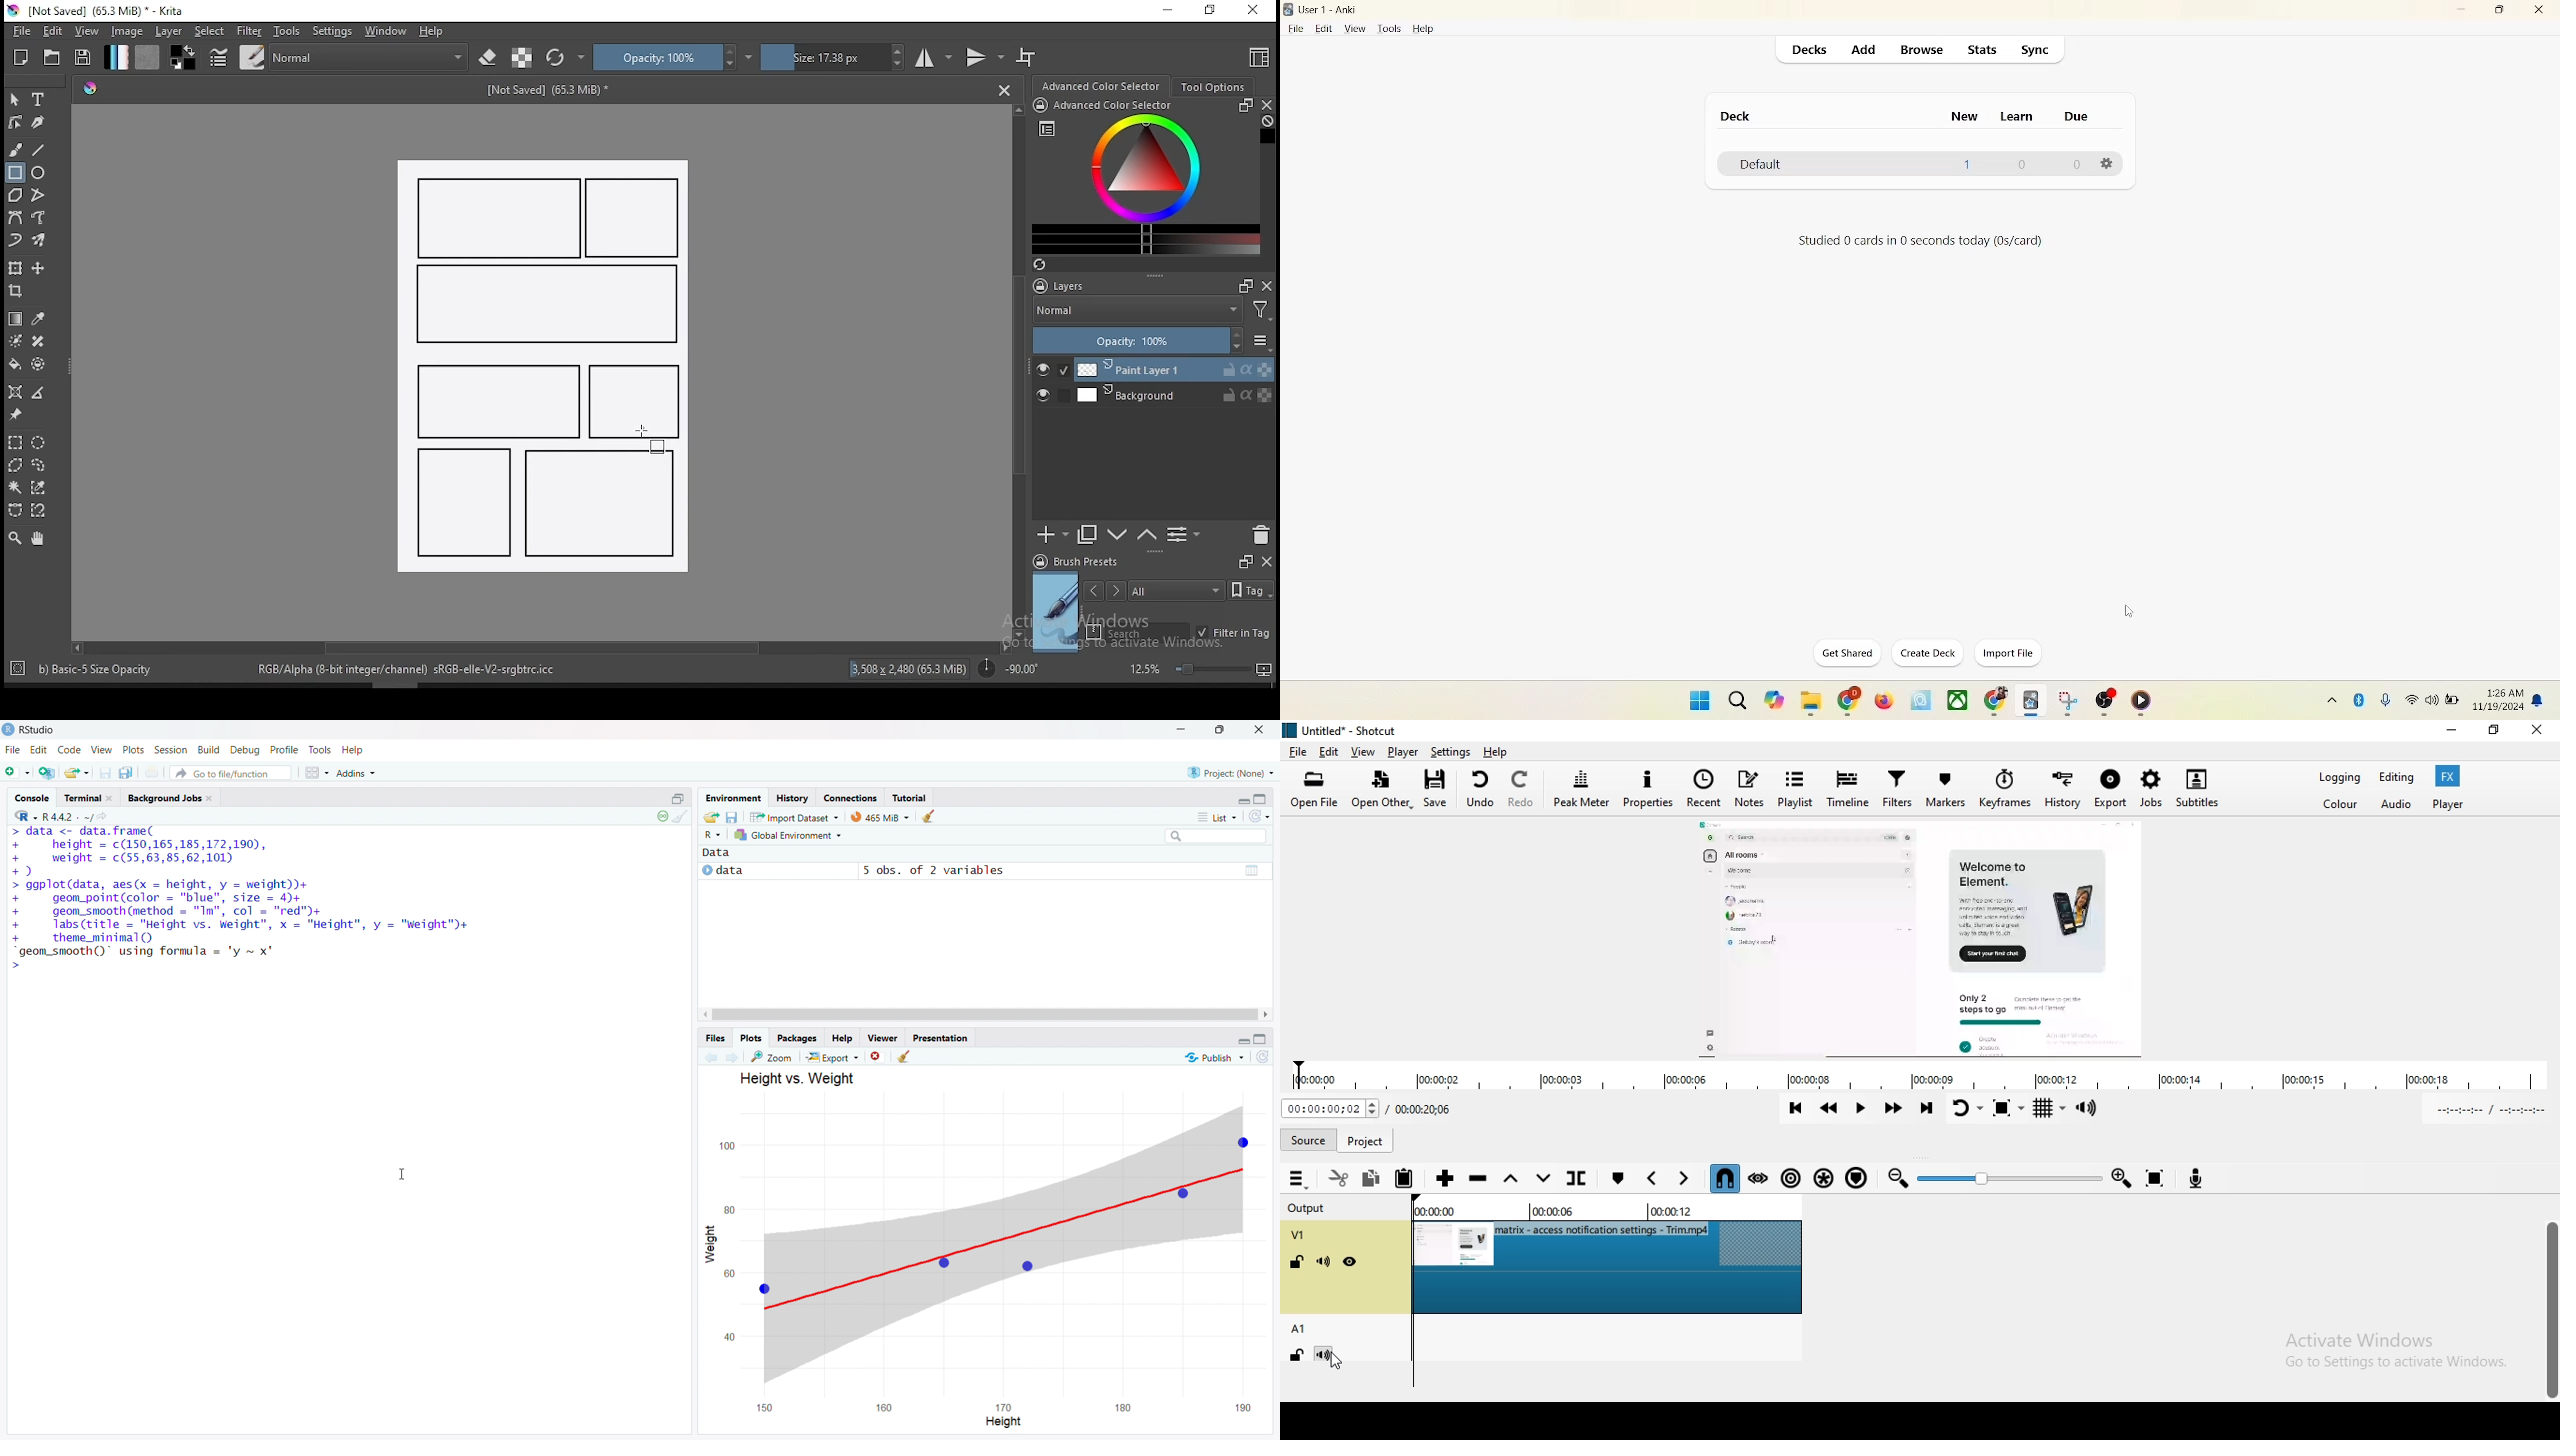 The image size is (2576, 1456). I want to click on , so click(1328, 1353).